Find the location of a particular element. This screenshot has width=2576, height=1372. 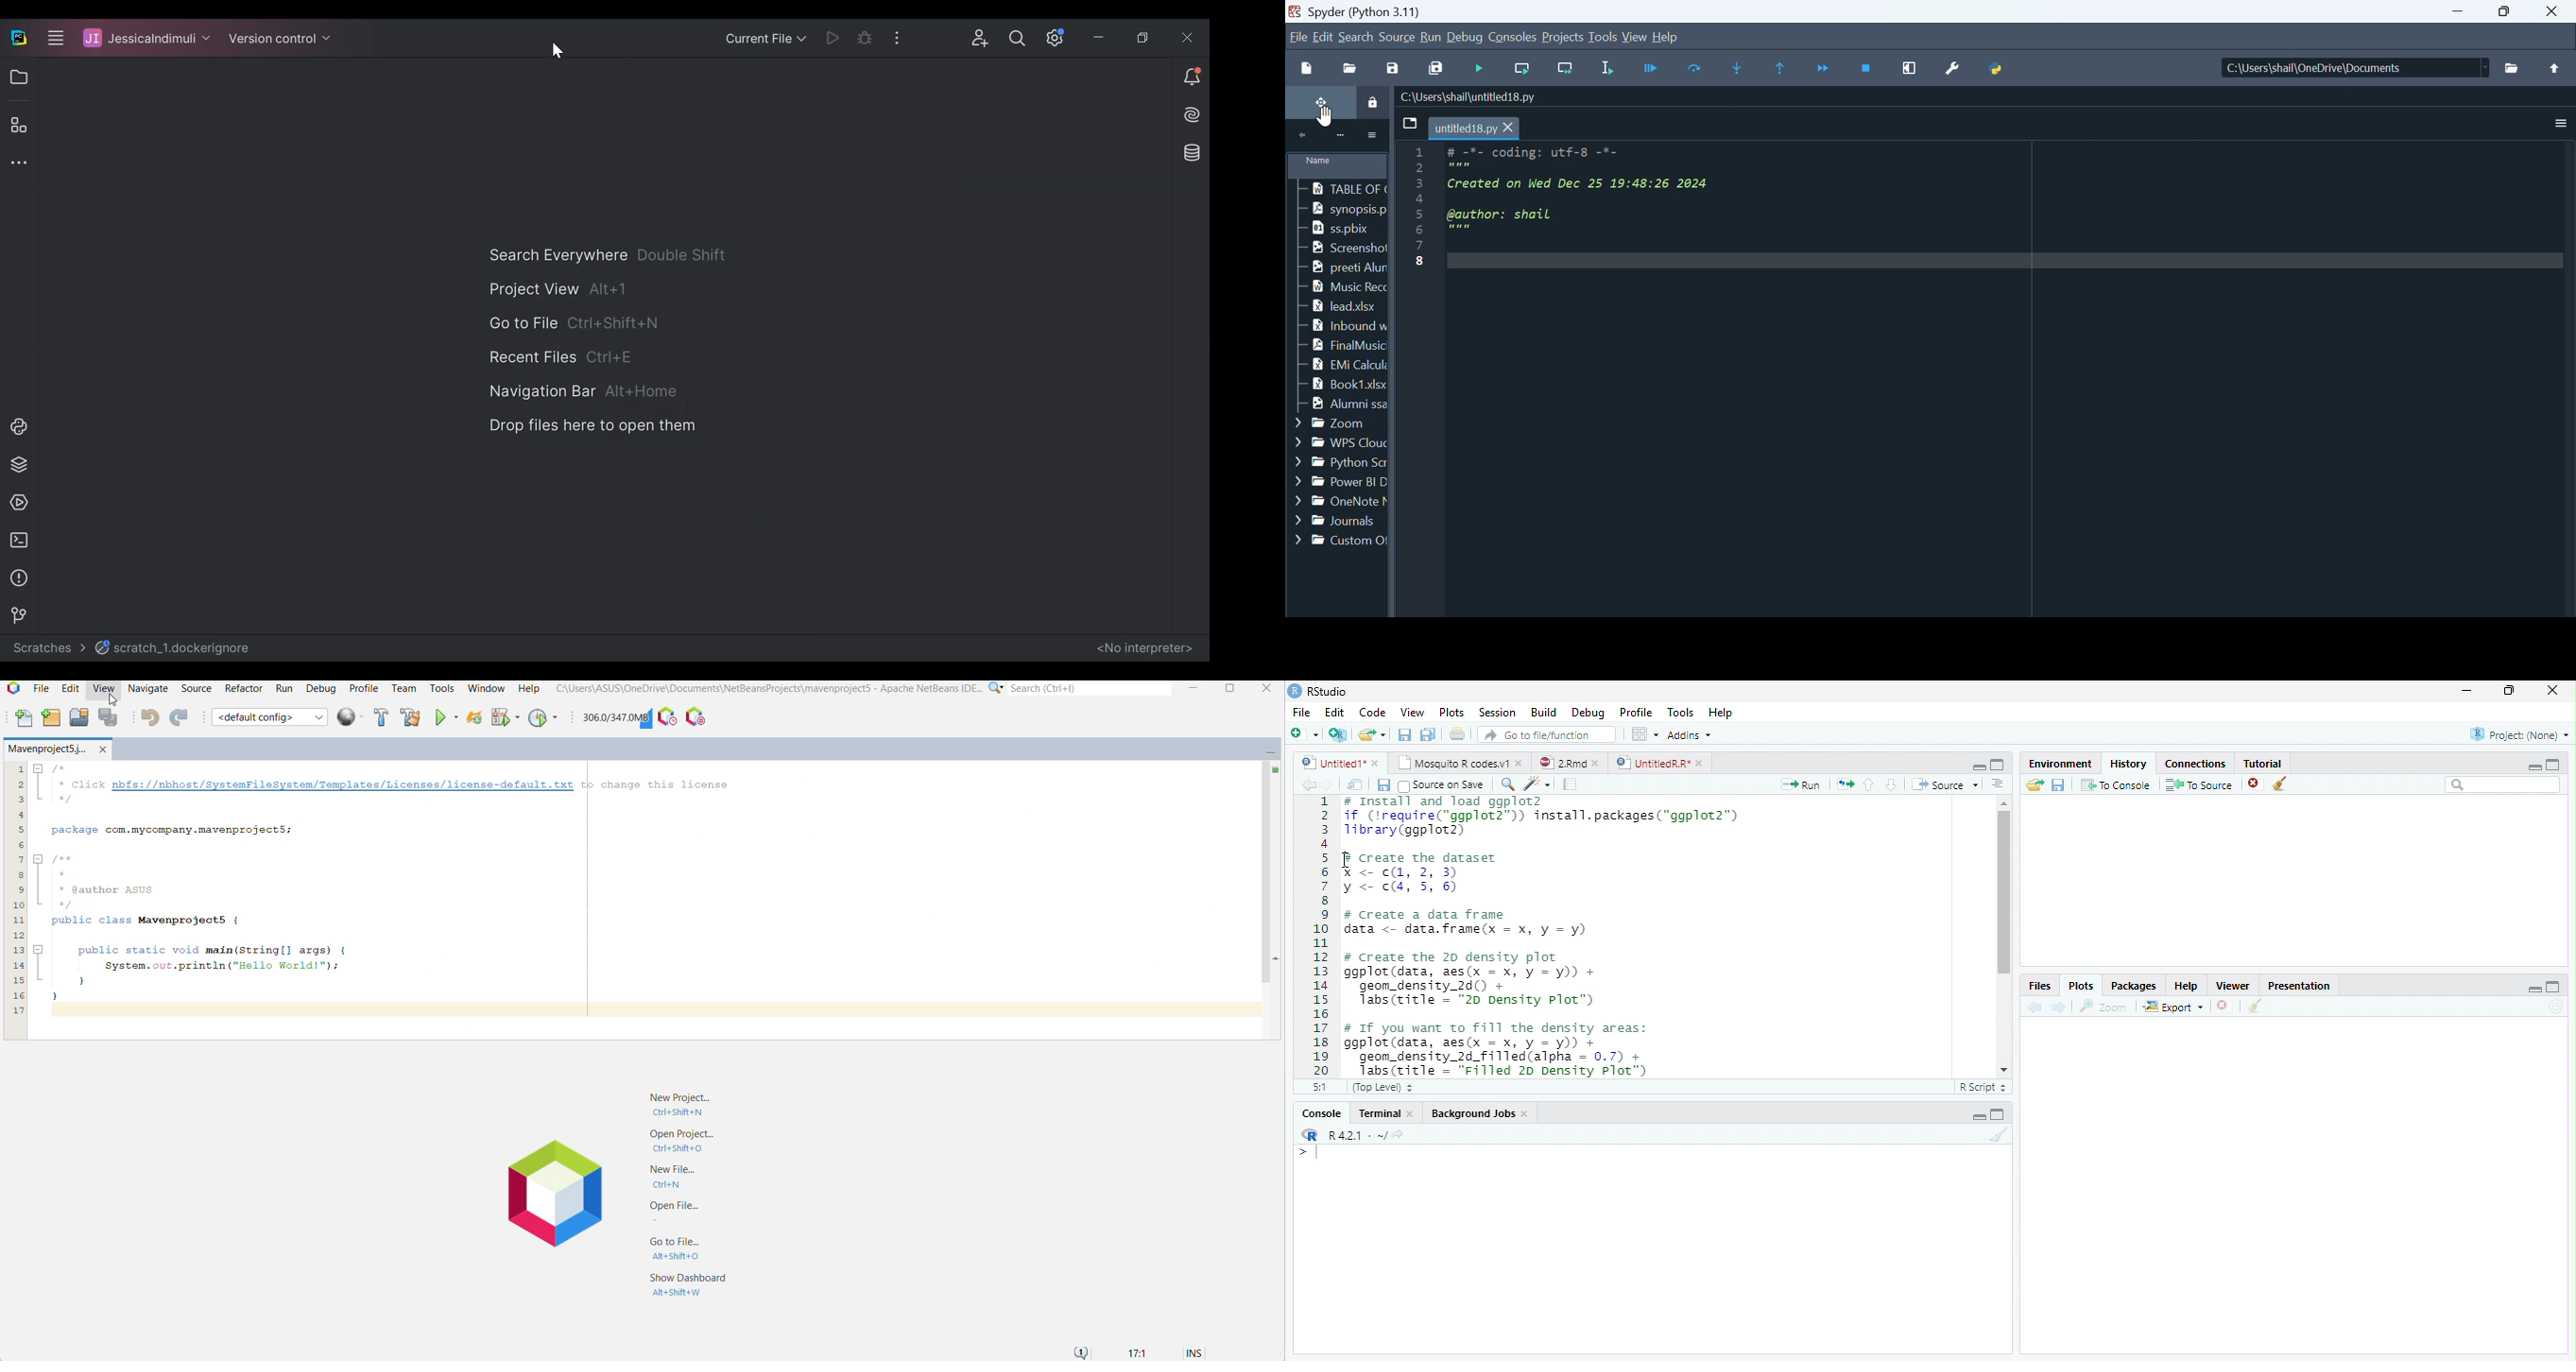

' RStudio is located at coordinates (1317, 692).